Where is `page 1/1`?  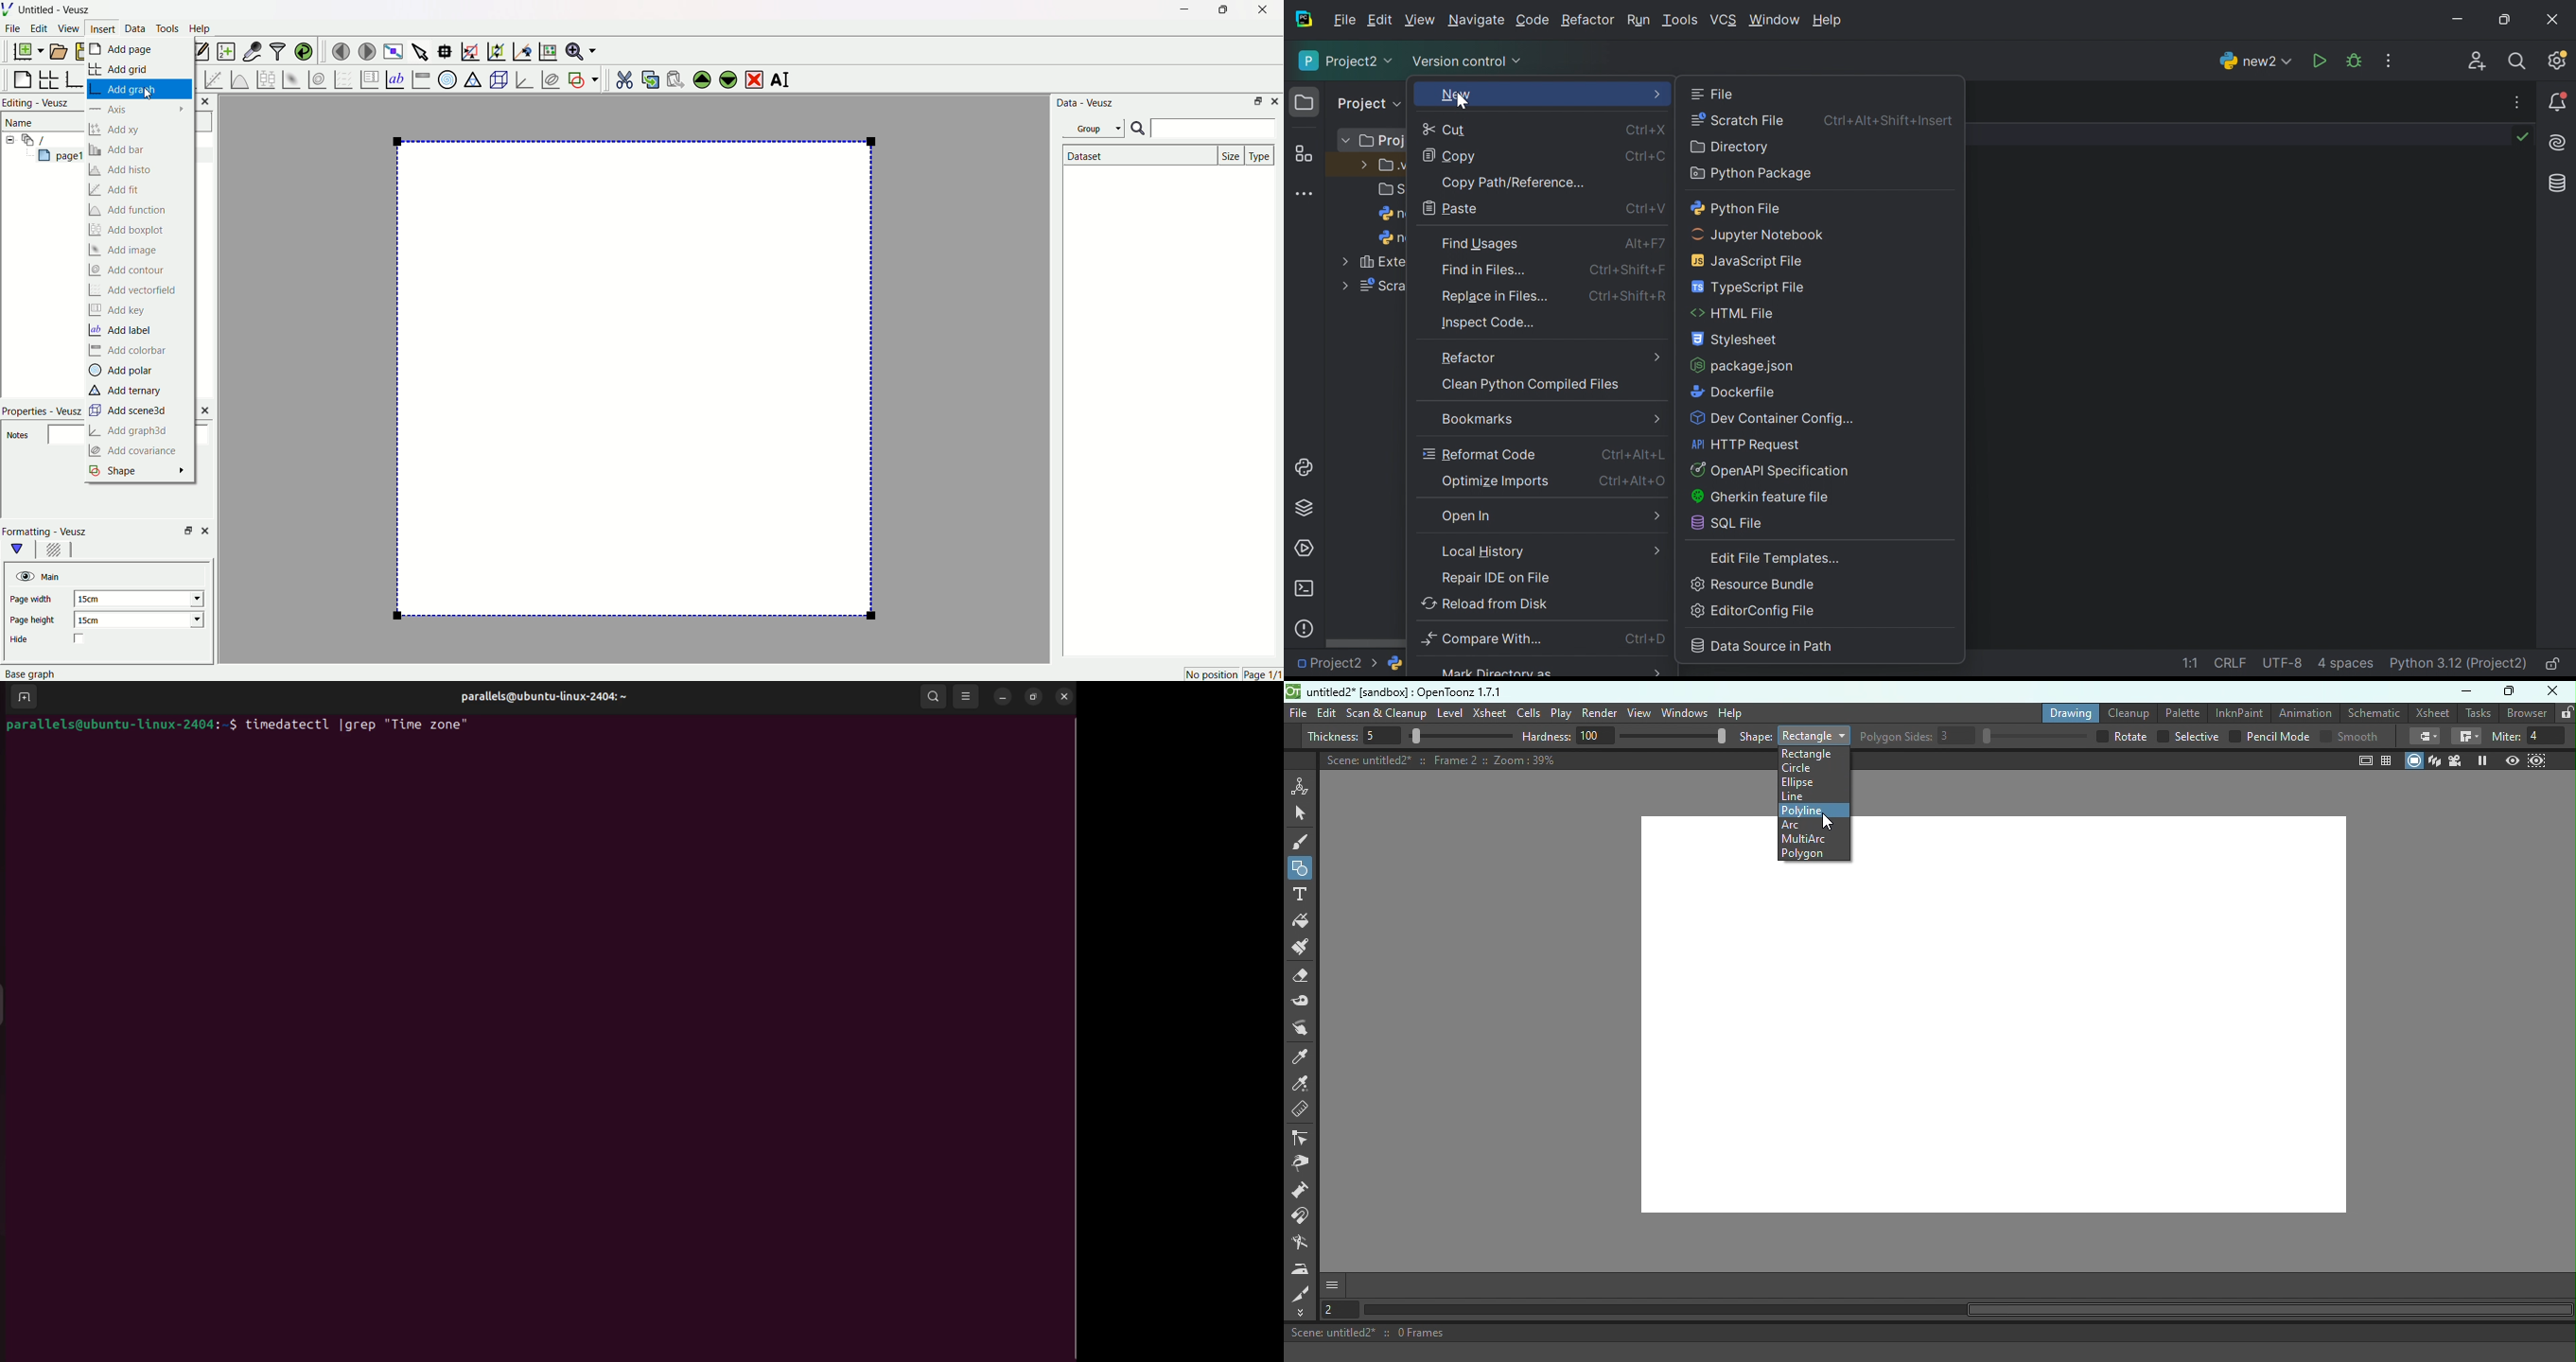 page 1/1 is located at coordinates (1263, 675).